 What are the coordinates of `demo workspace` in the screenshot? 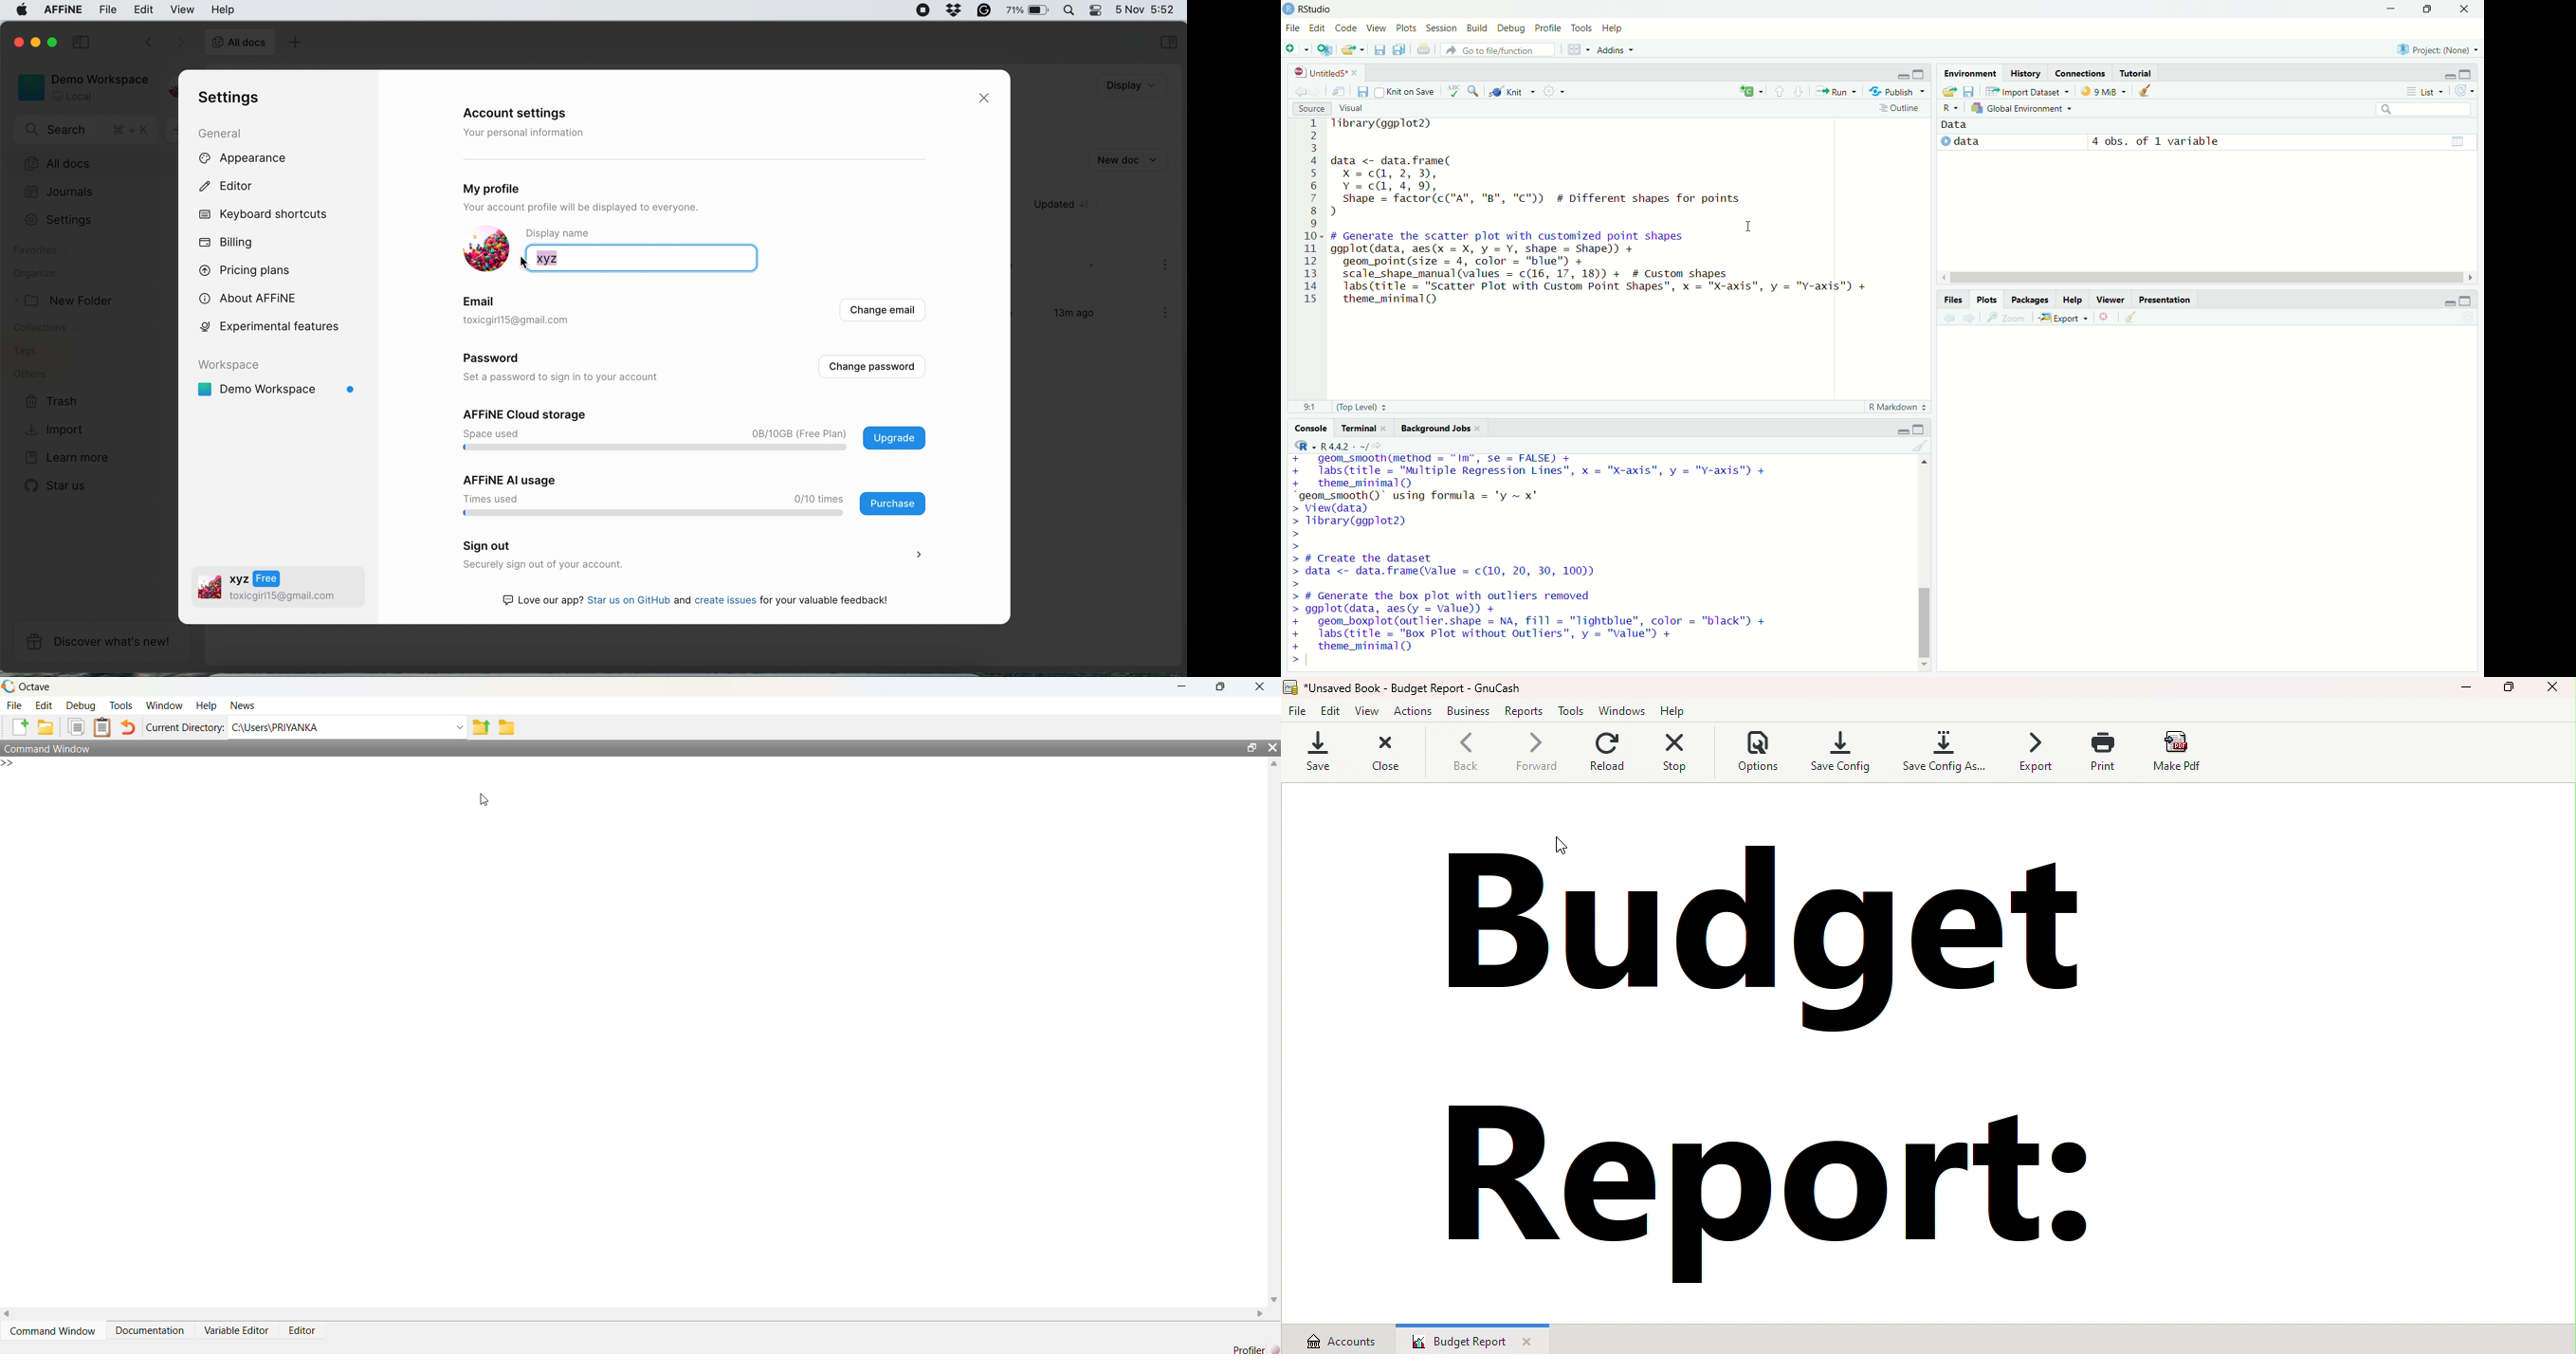 It's located at (281, 382).